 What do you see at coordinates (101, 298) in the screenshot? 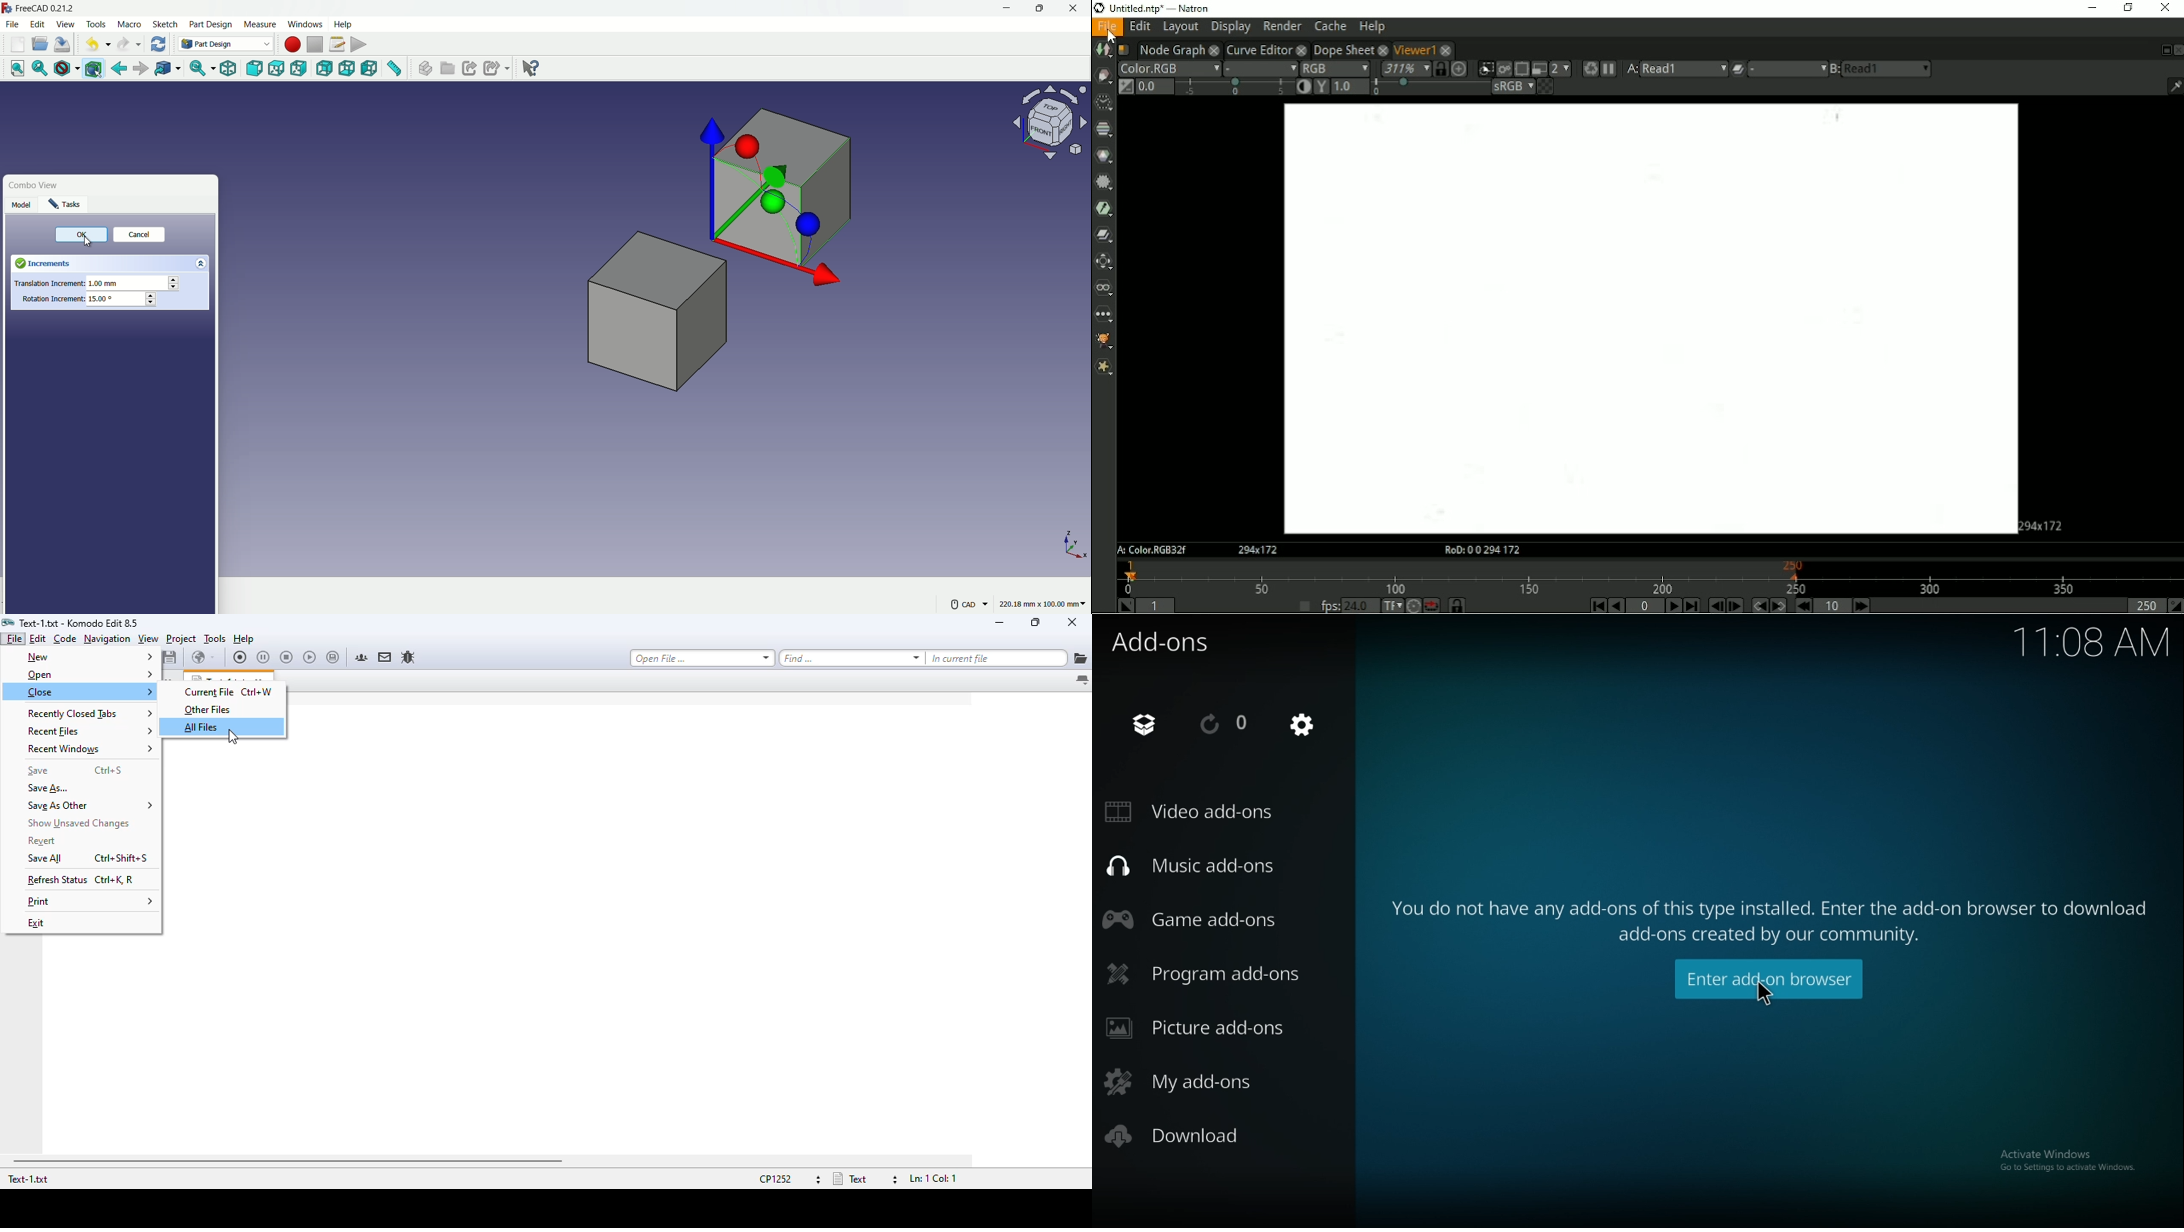
I see `15.00` at bounding box center [101, 298].